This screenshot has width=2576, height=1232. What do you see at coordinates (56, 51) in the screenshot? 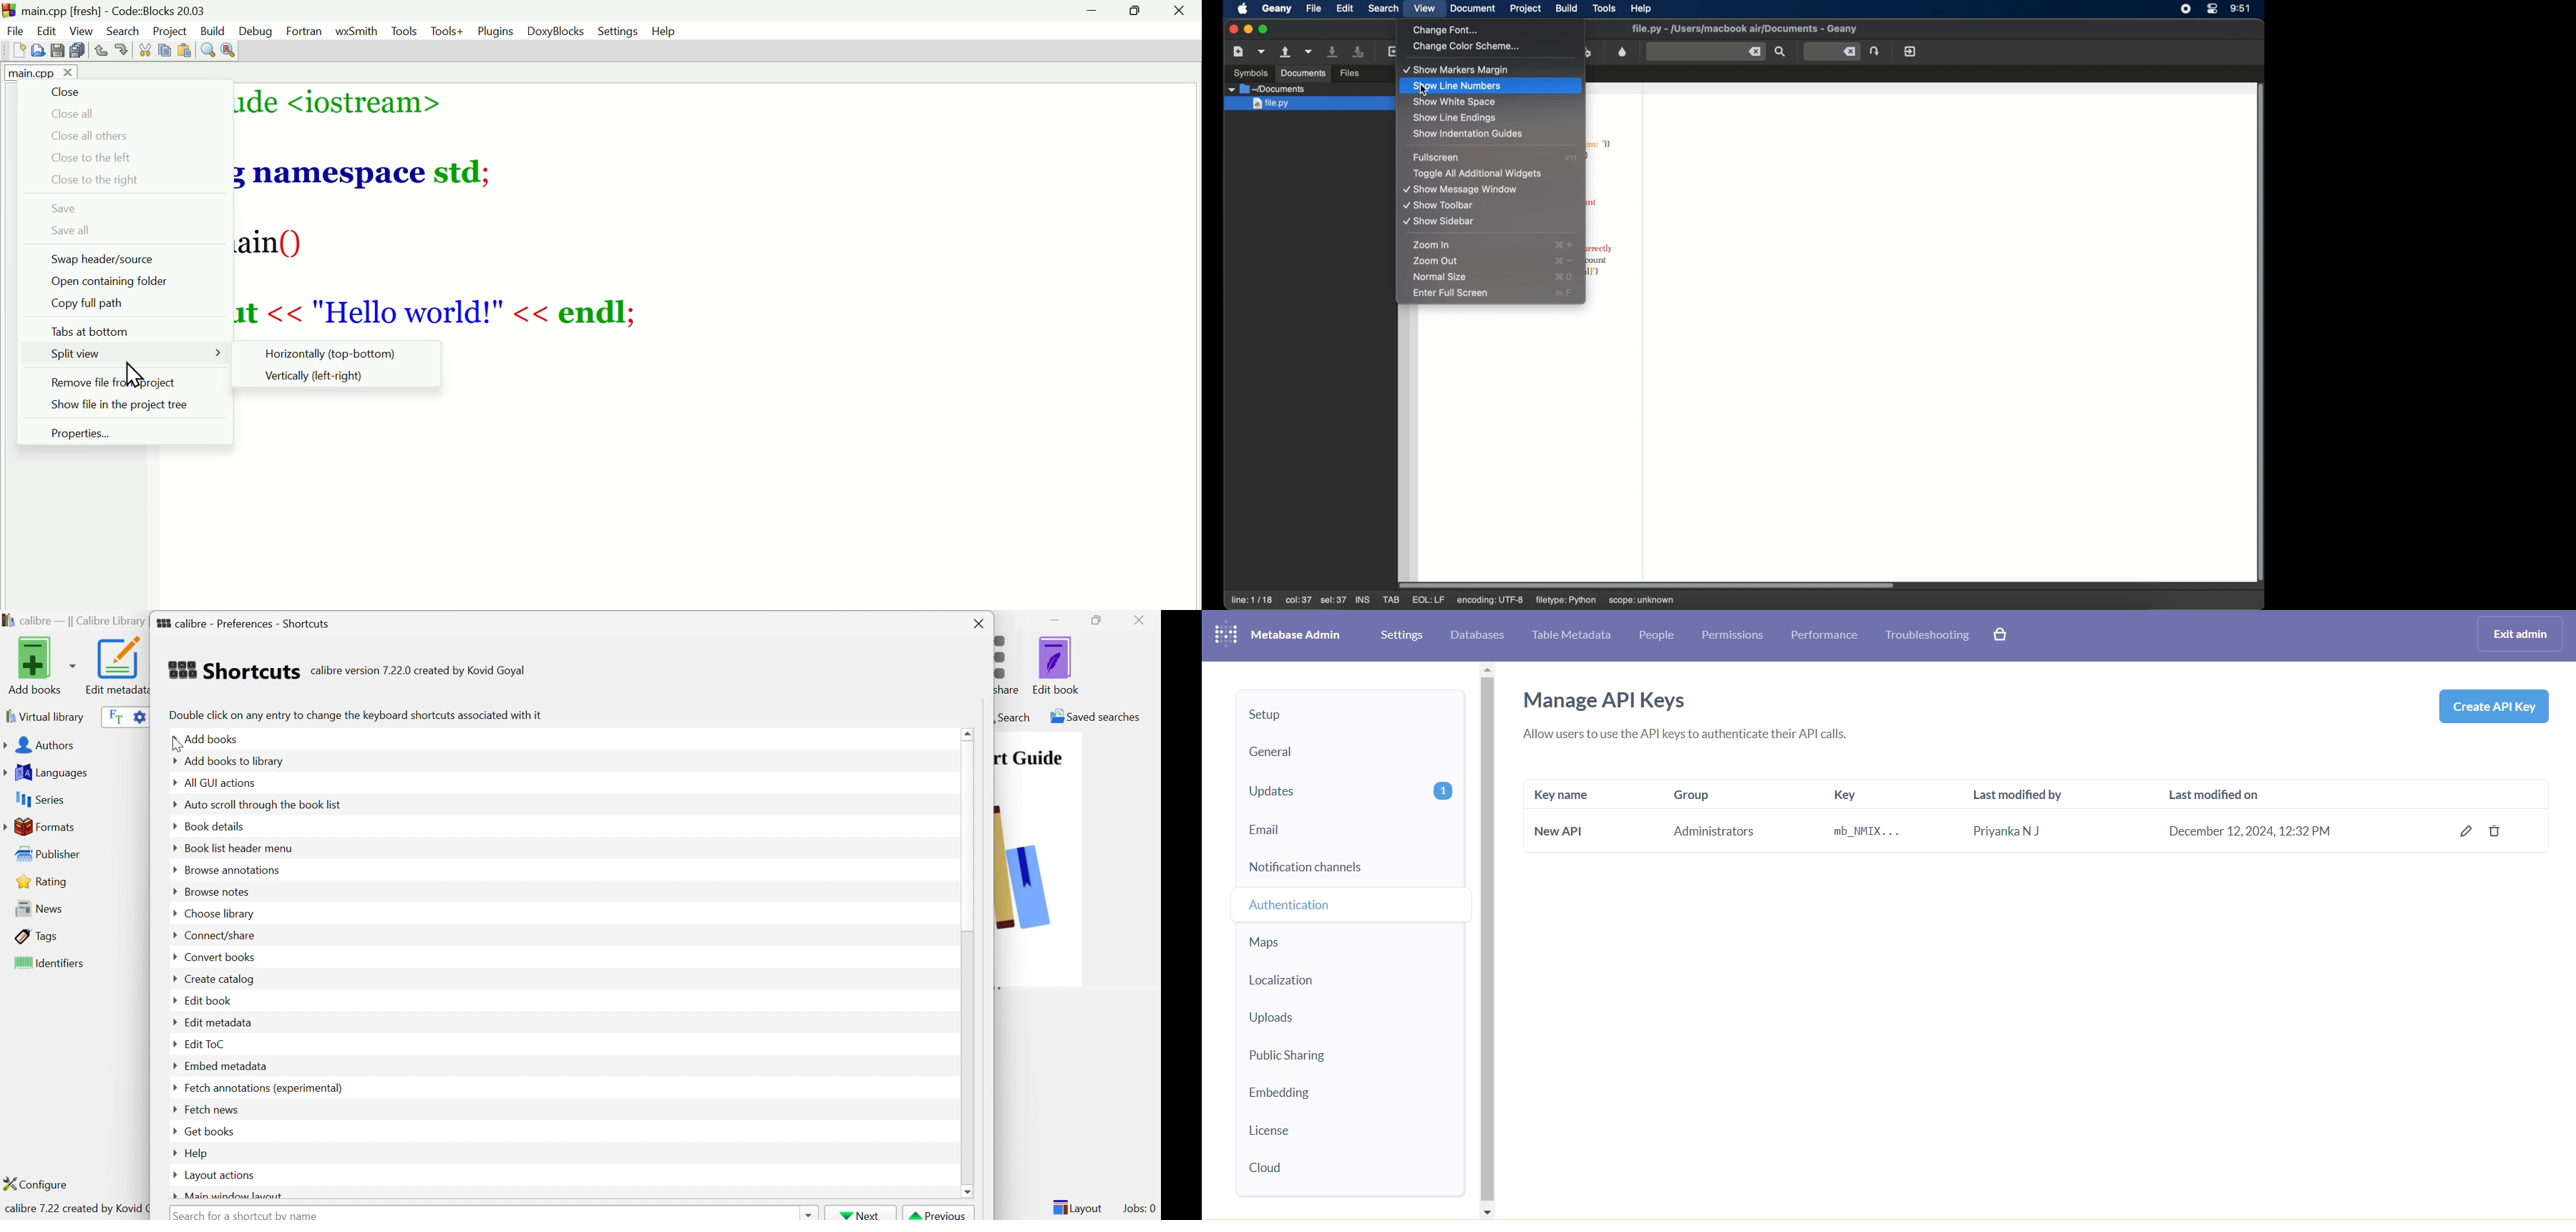
I see `Save` at bounding box center [56, 51].